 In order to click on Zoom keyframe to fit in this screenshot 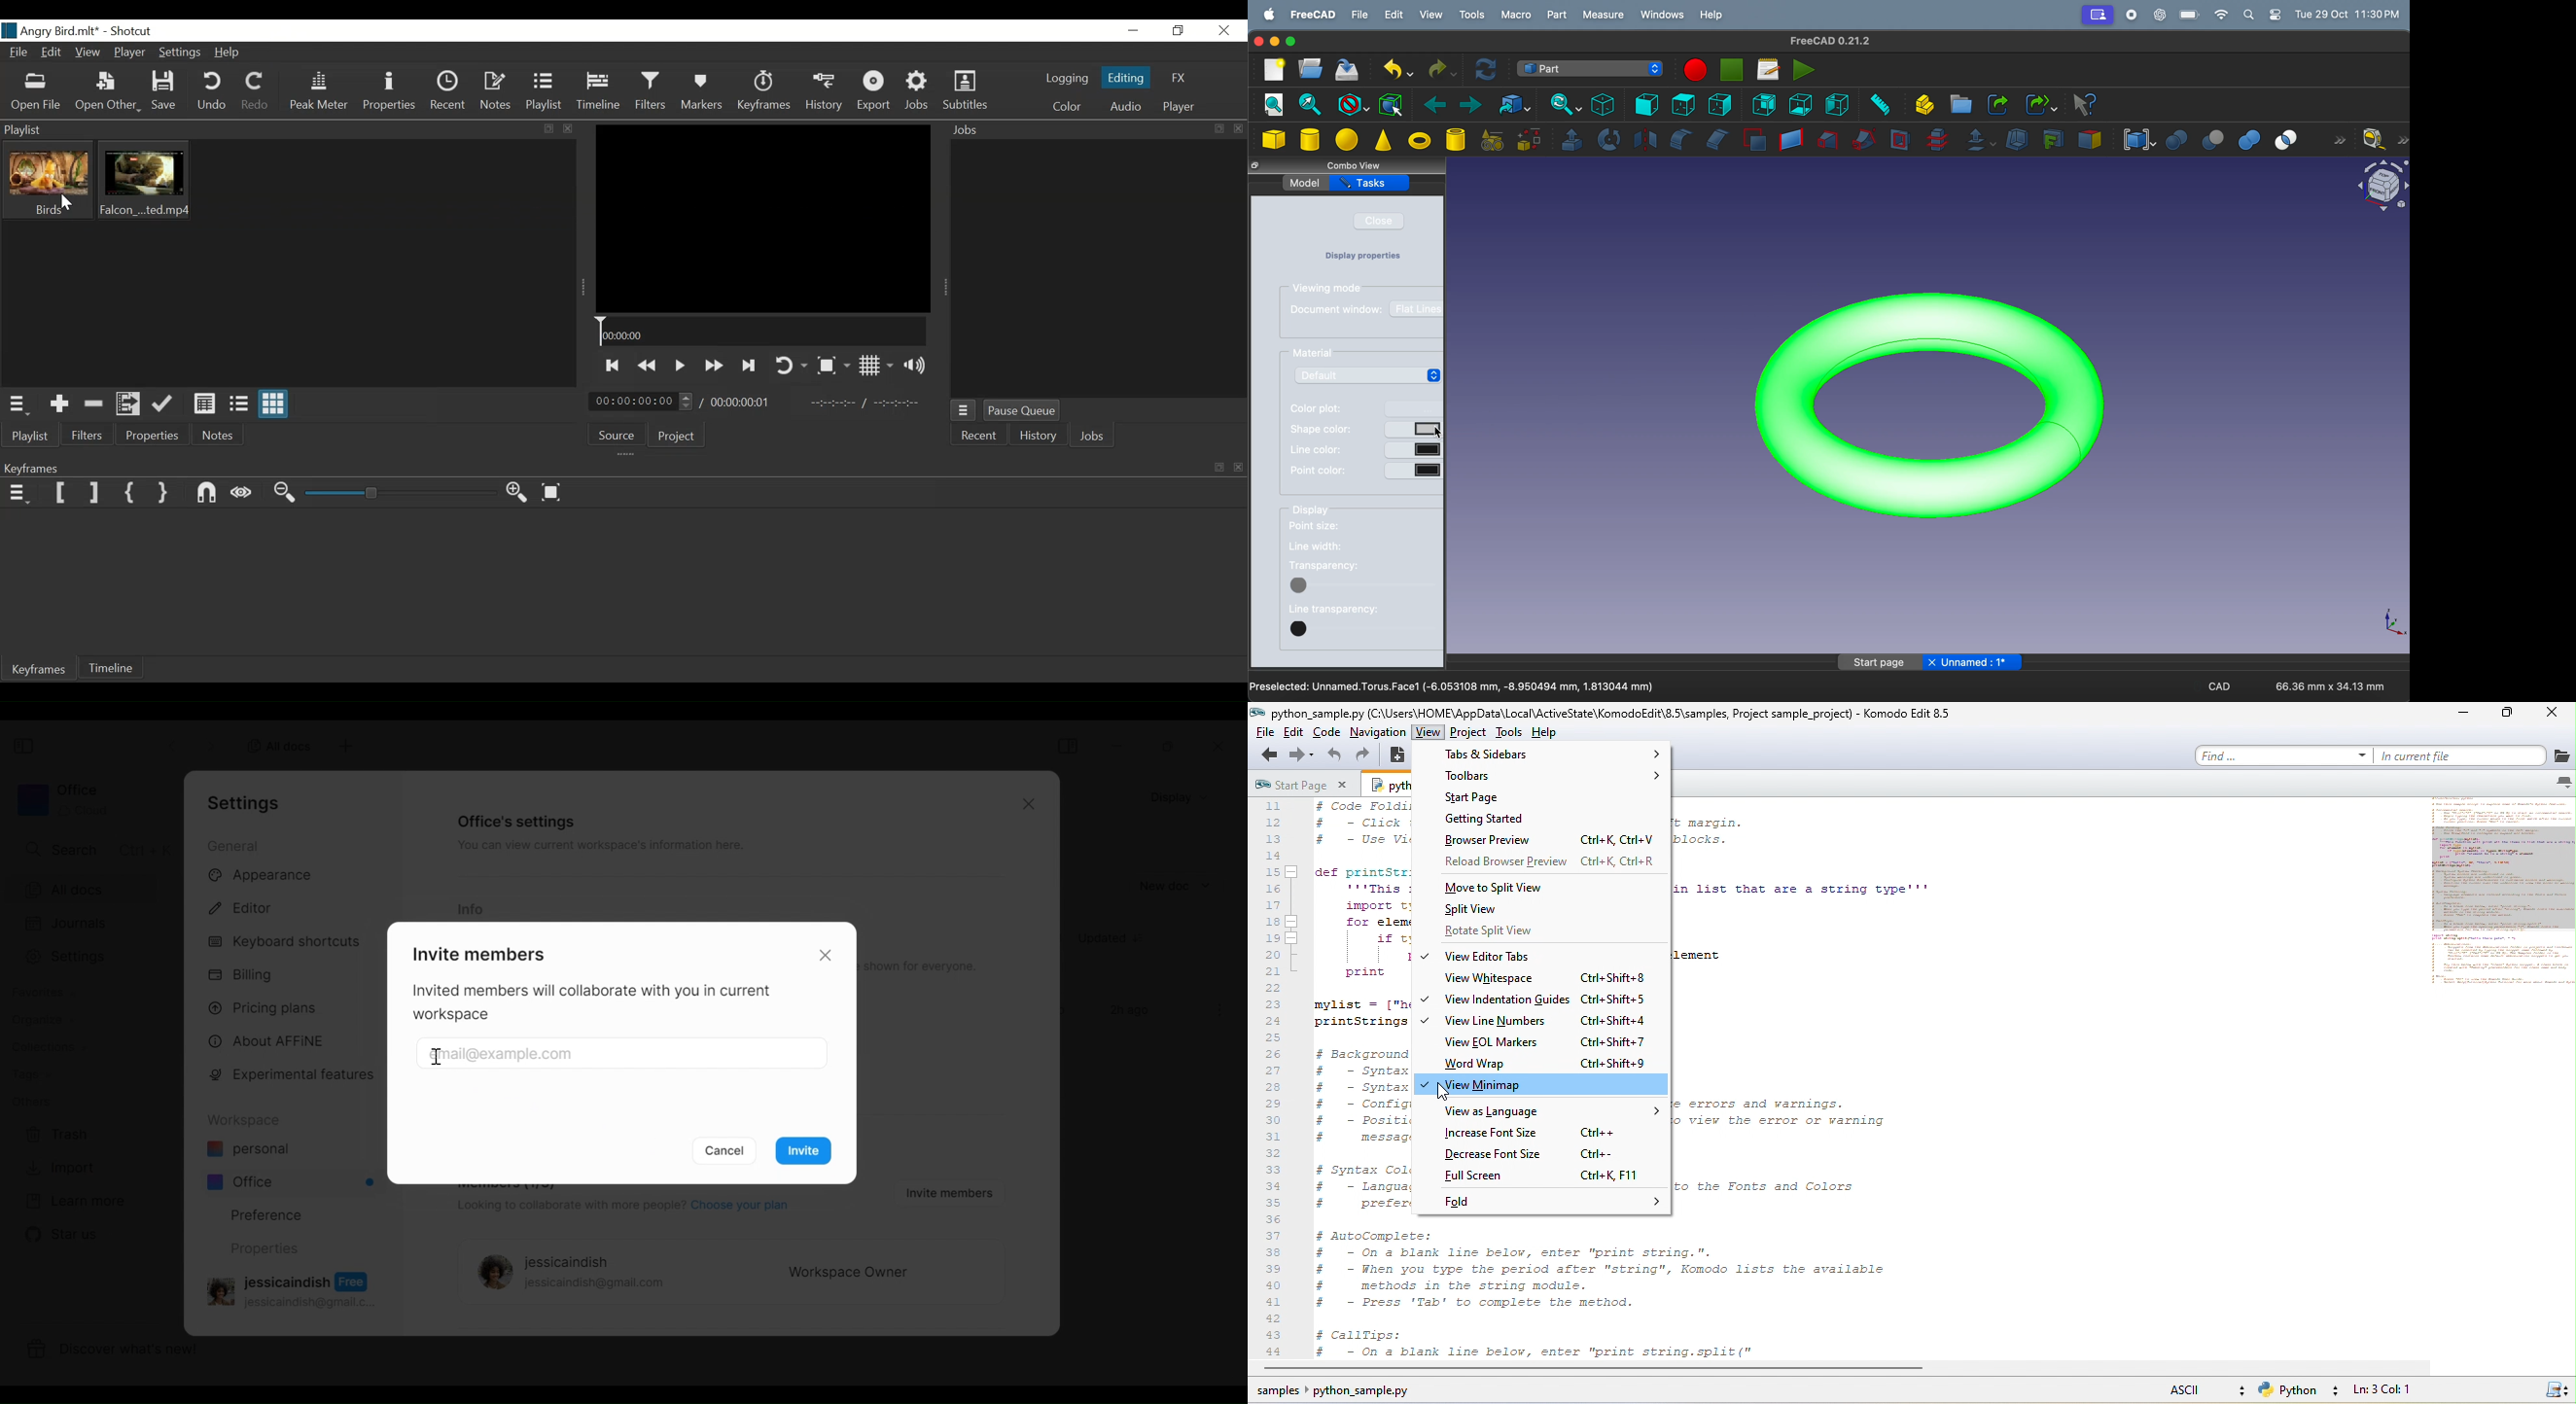, I will do `click(555, 493)`.